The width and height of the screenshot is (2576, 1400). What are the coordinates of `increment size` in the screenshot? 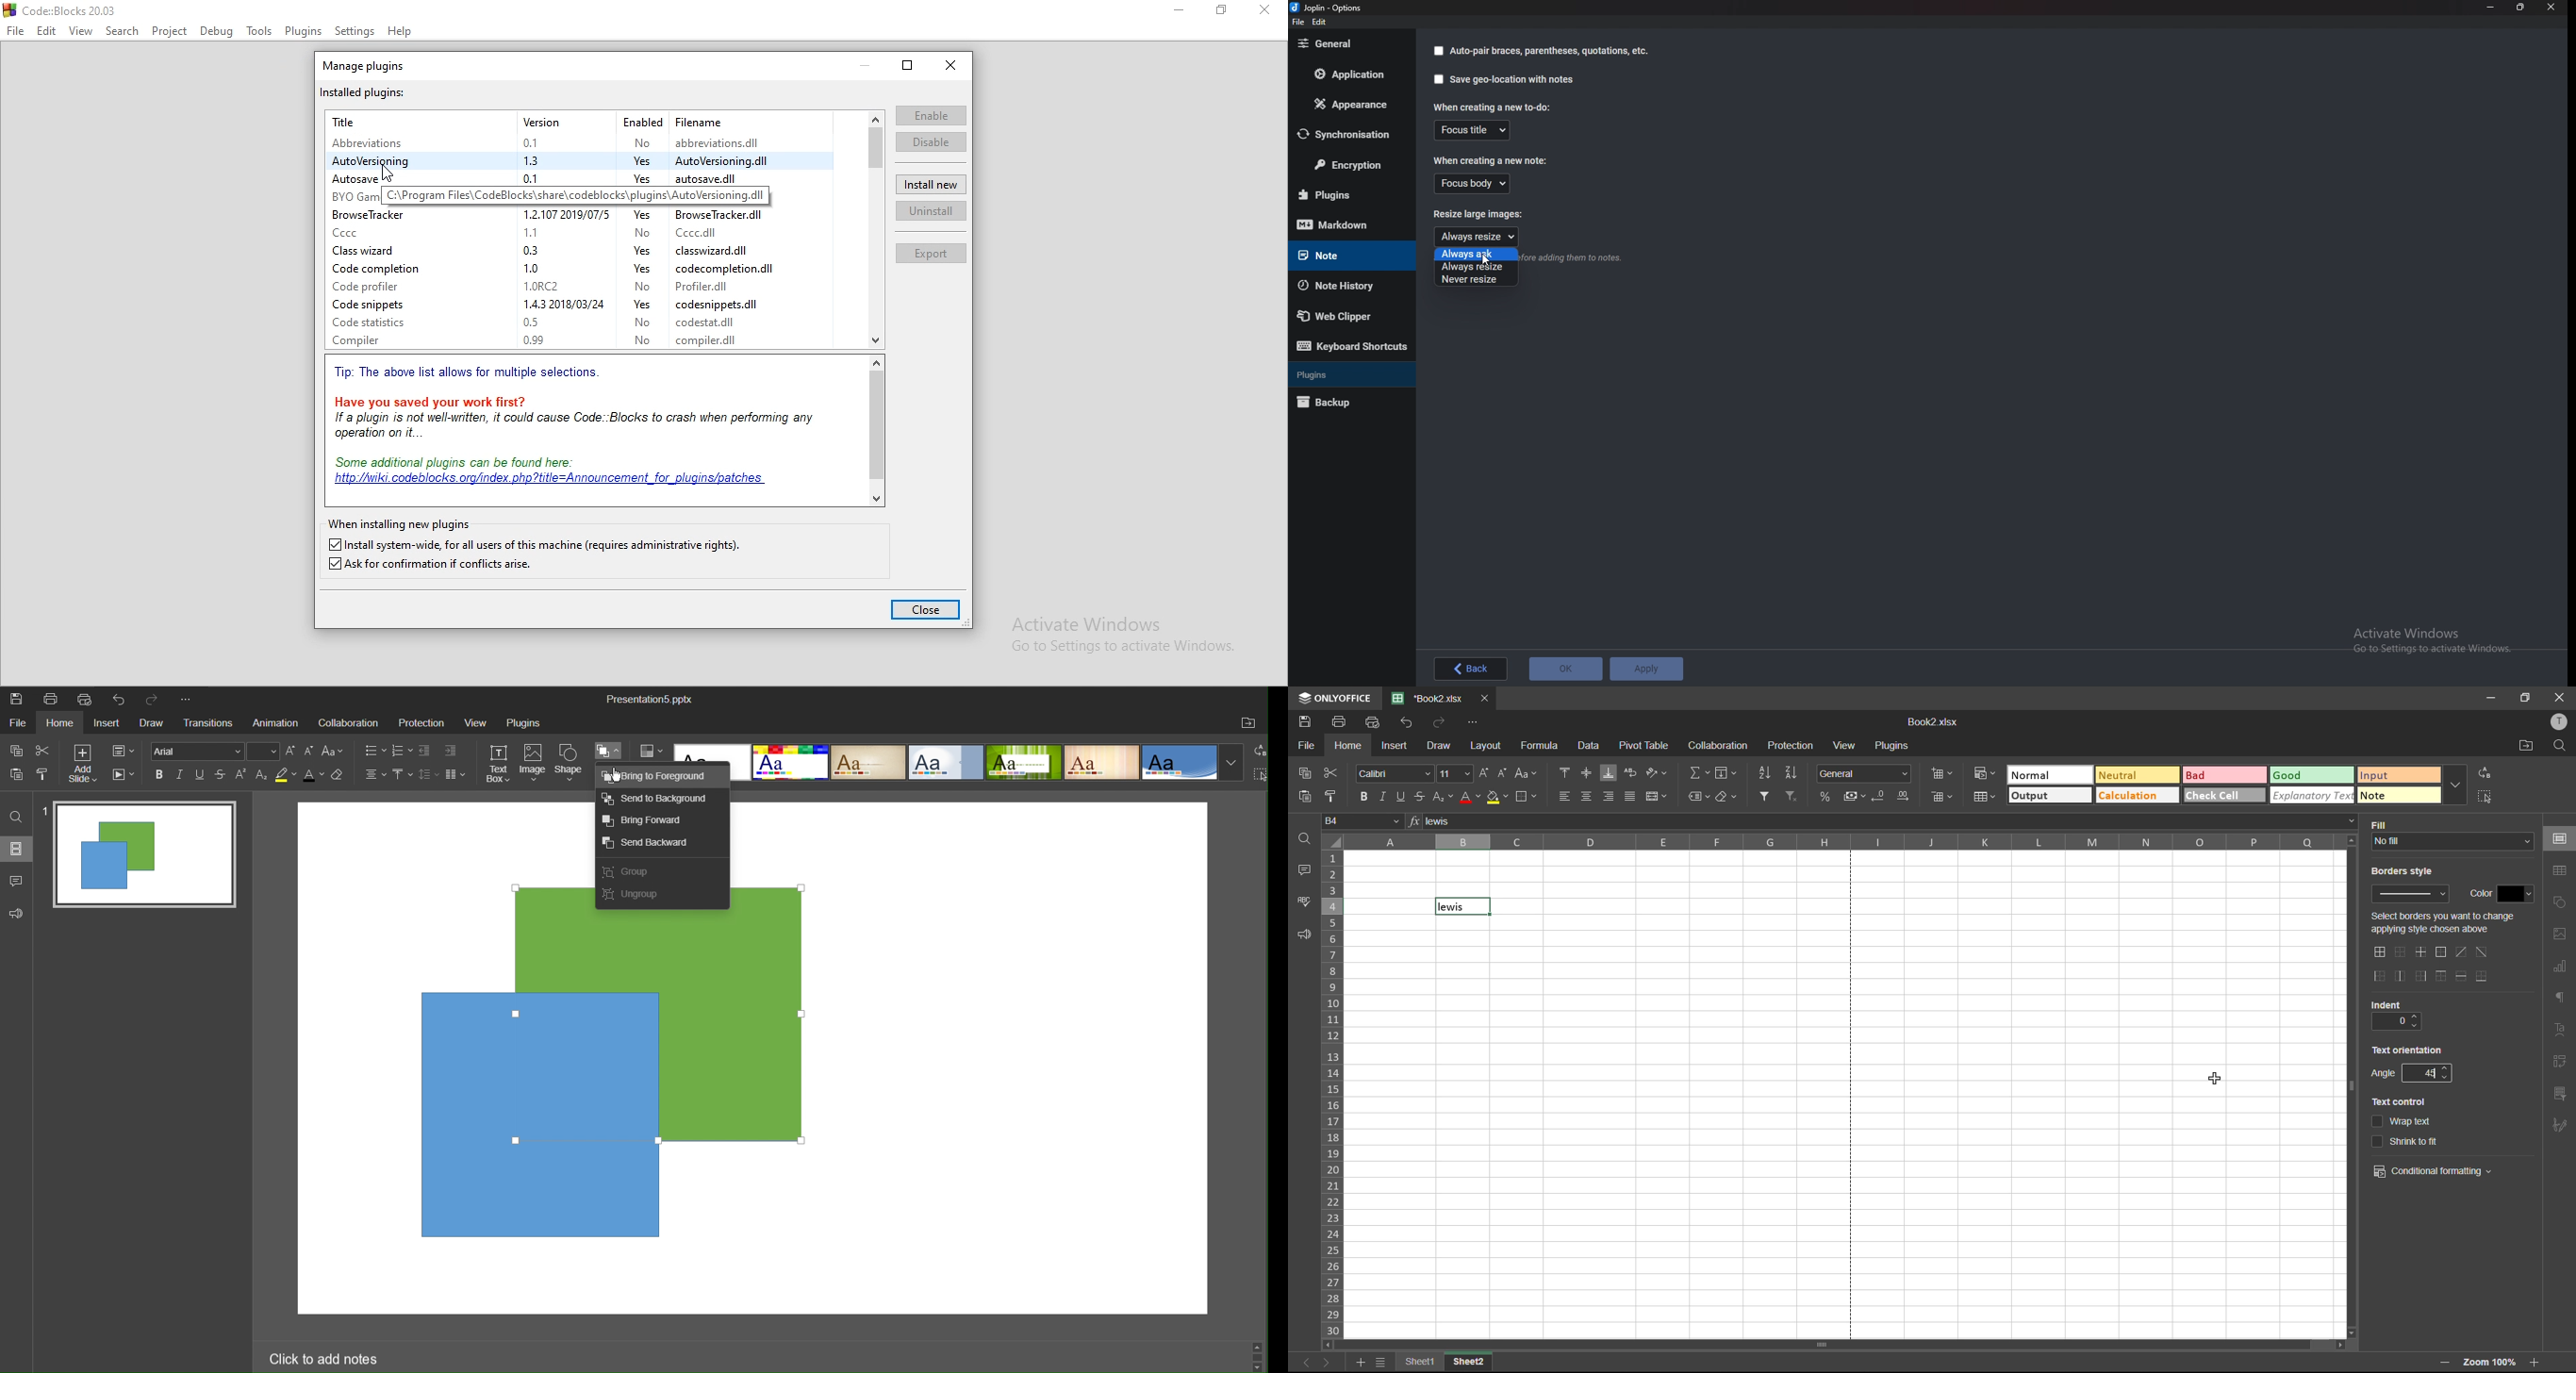 It's located at (1484, 774).